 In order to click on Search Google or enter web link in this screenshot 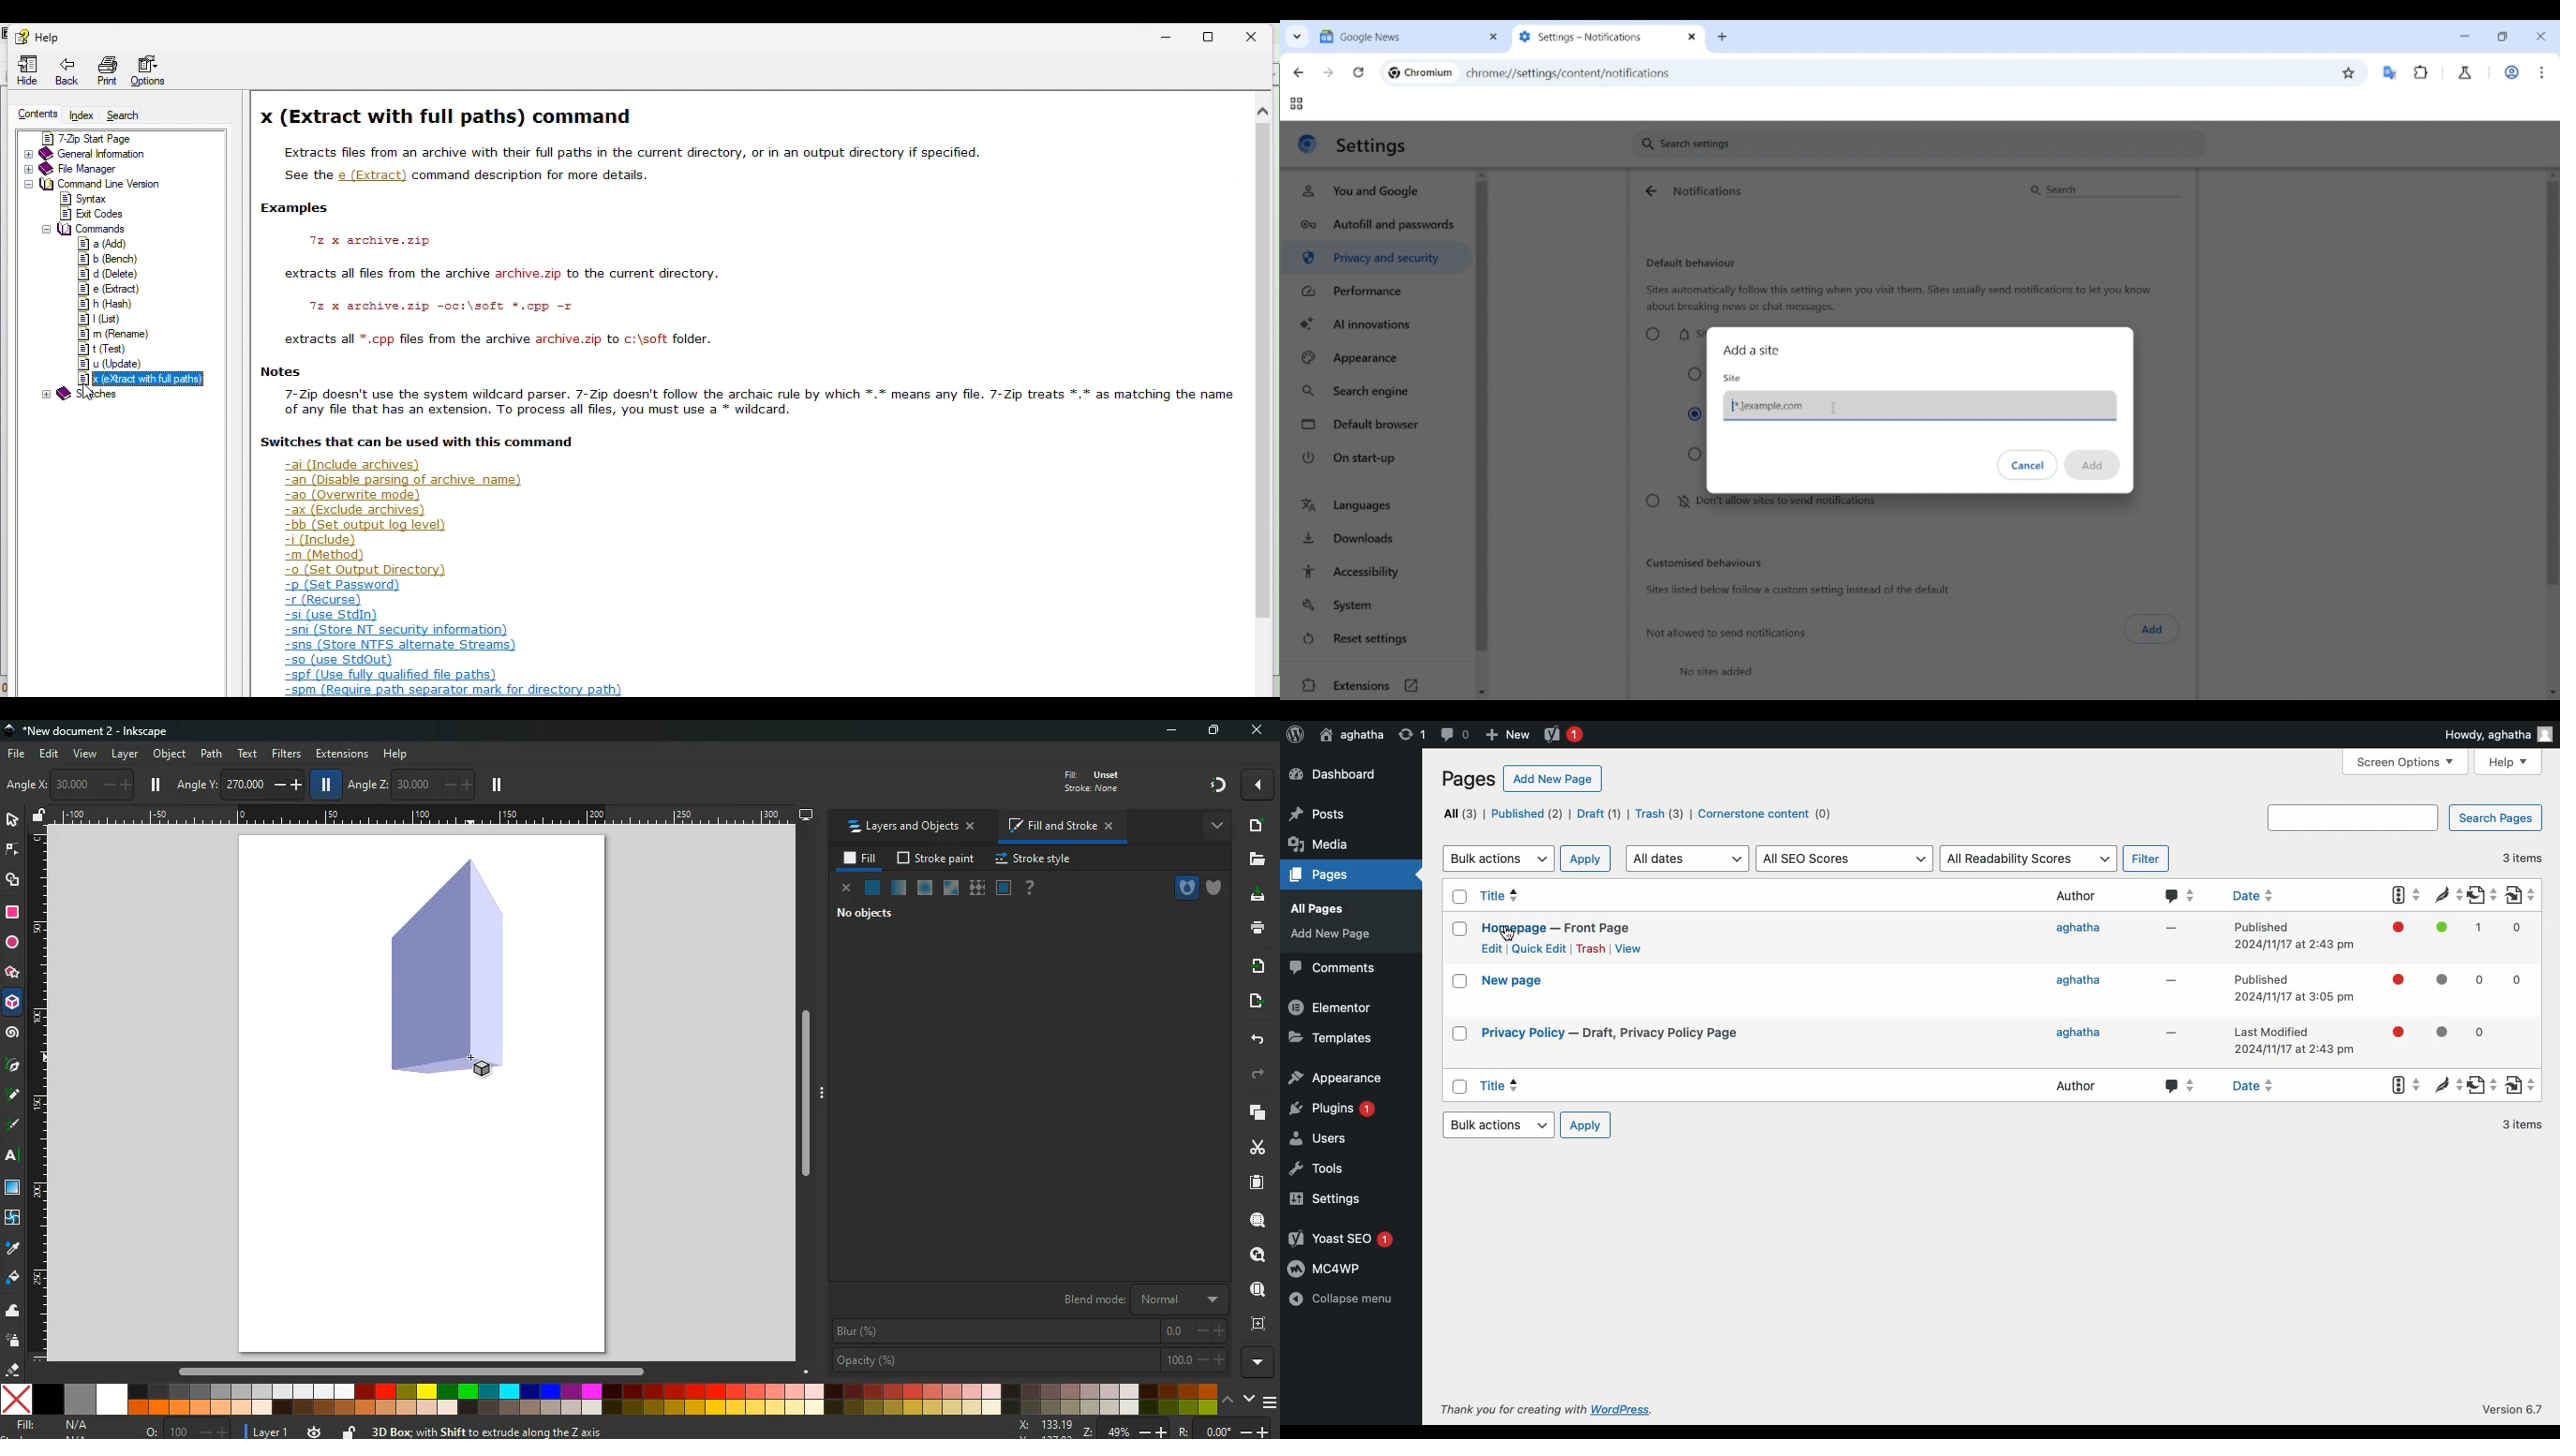, I will do `click(1997, 73)`.